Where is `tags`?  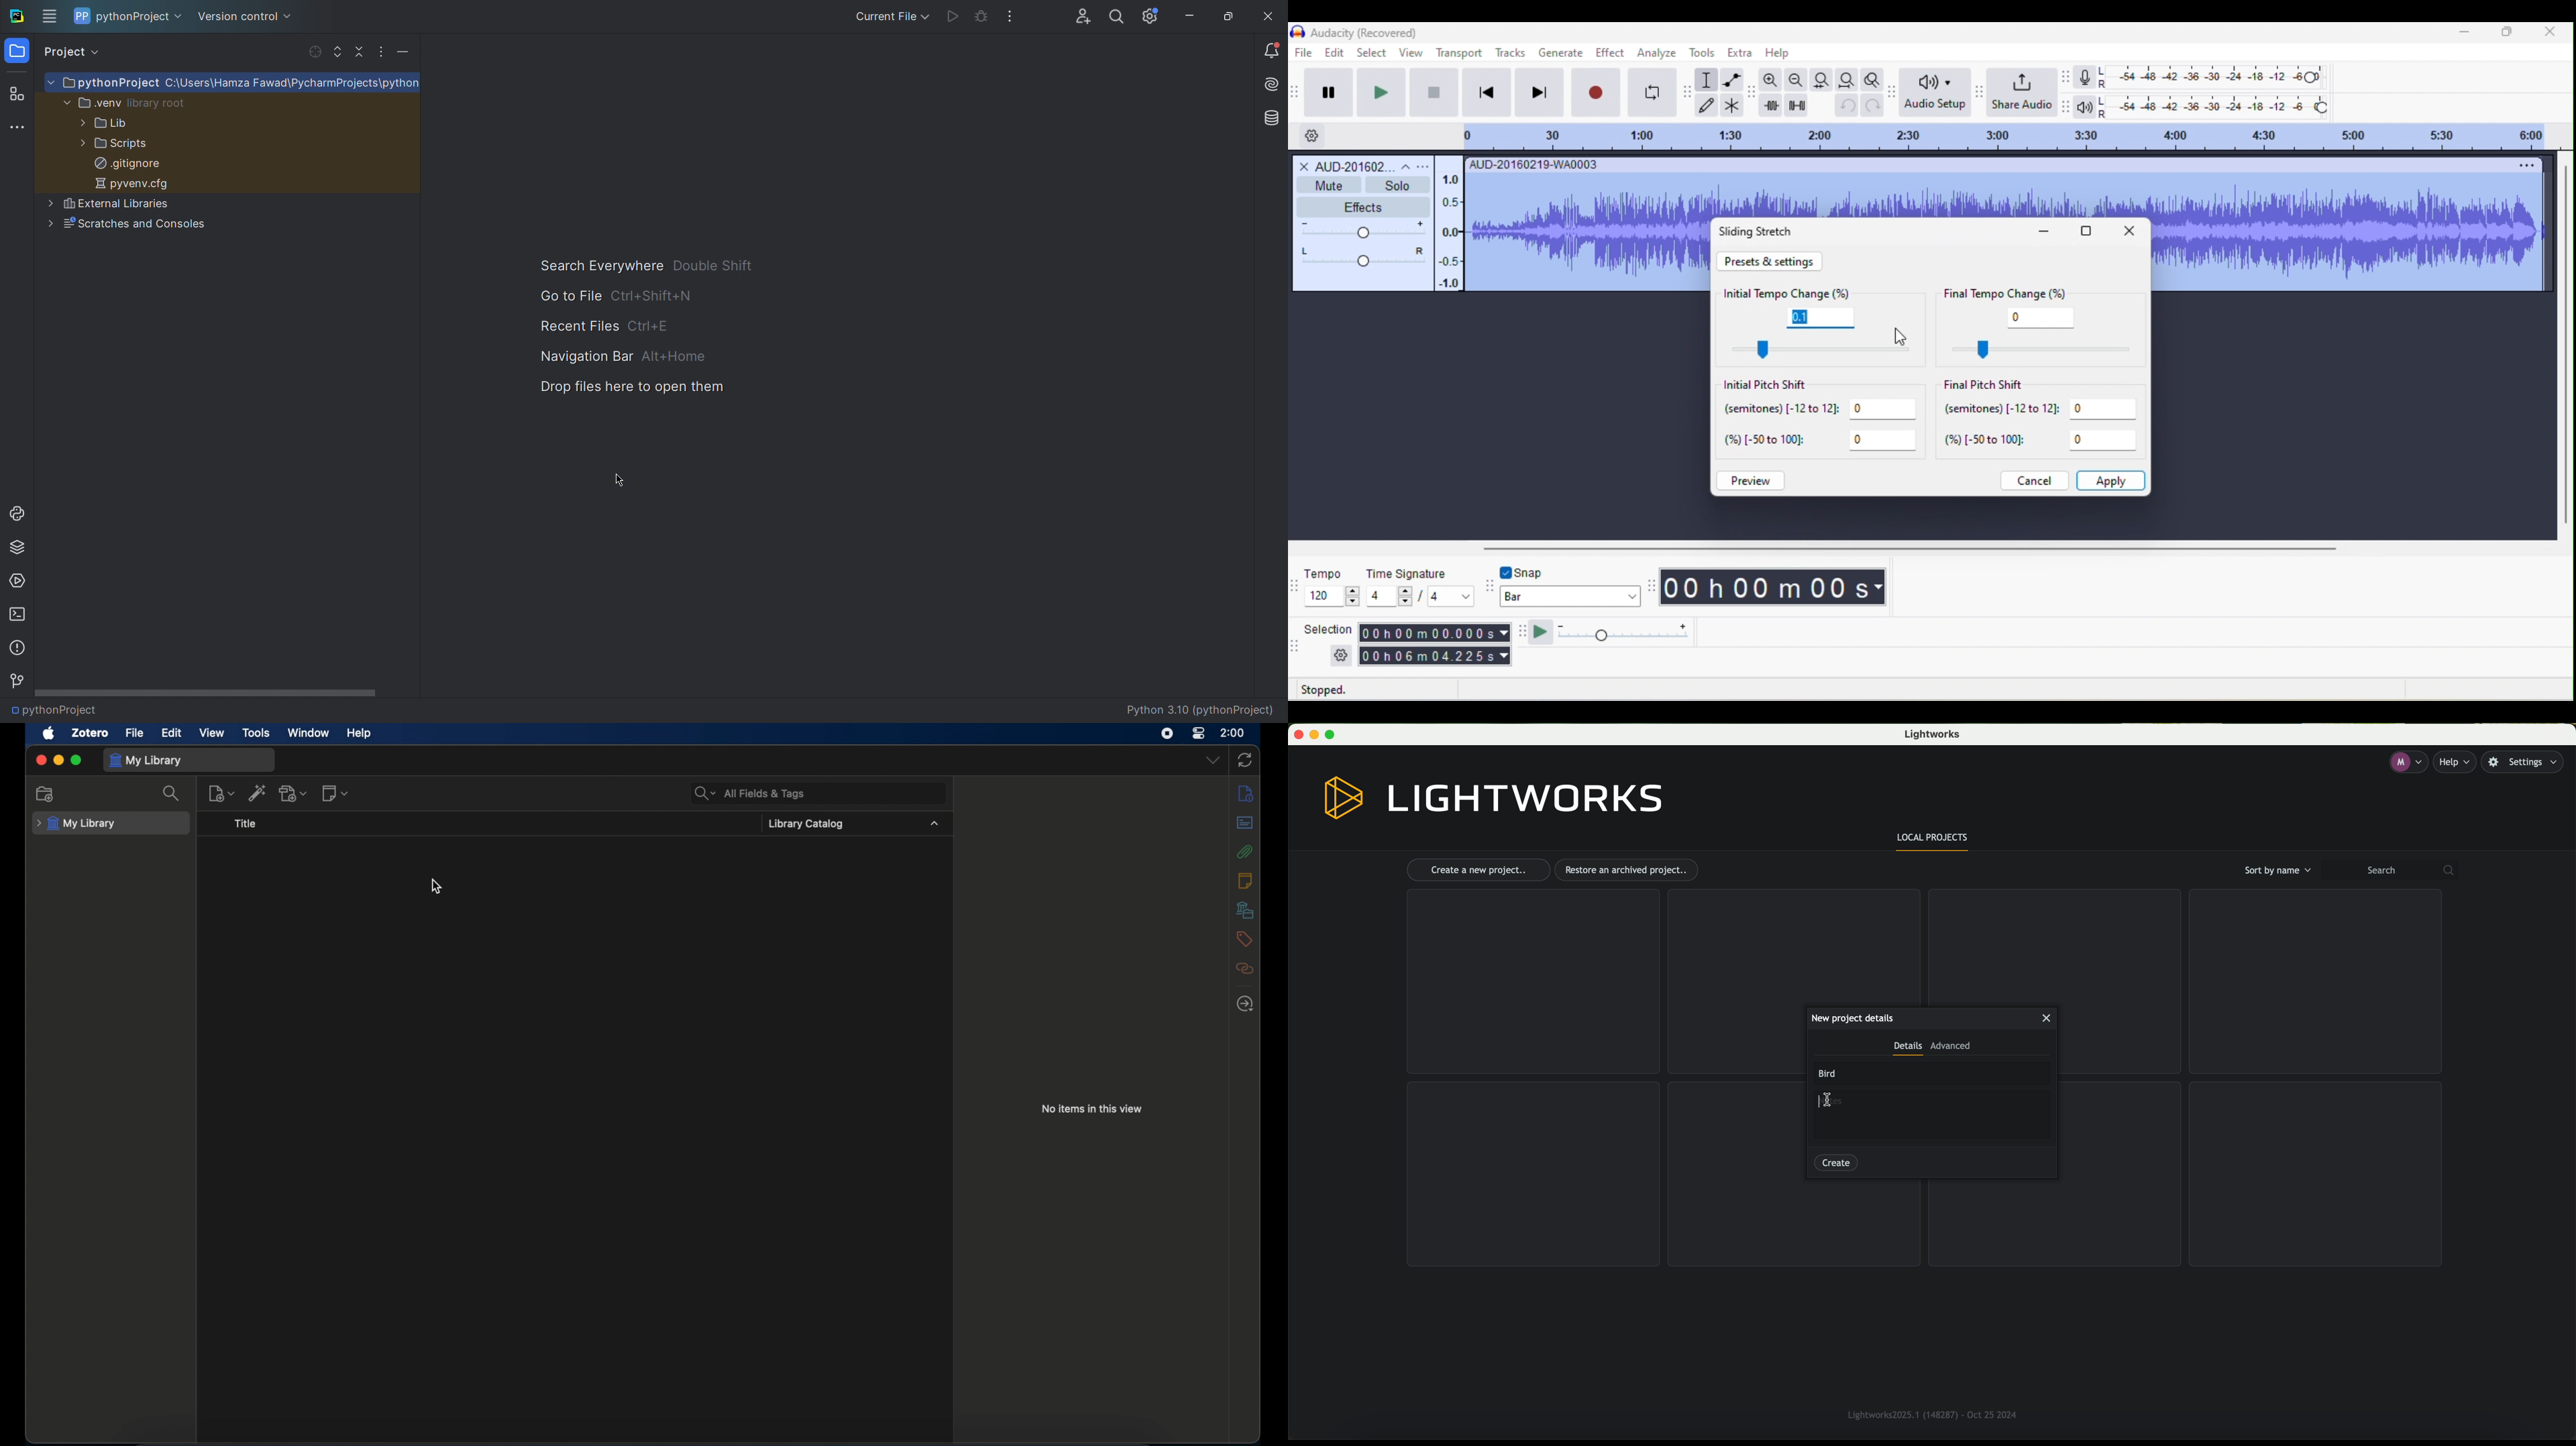 tags is located at coordinates (1246, 939).